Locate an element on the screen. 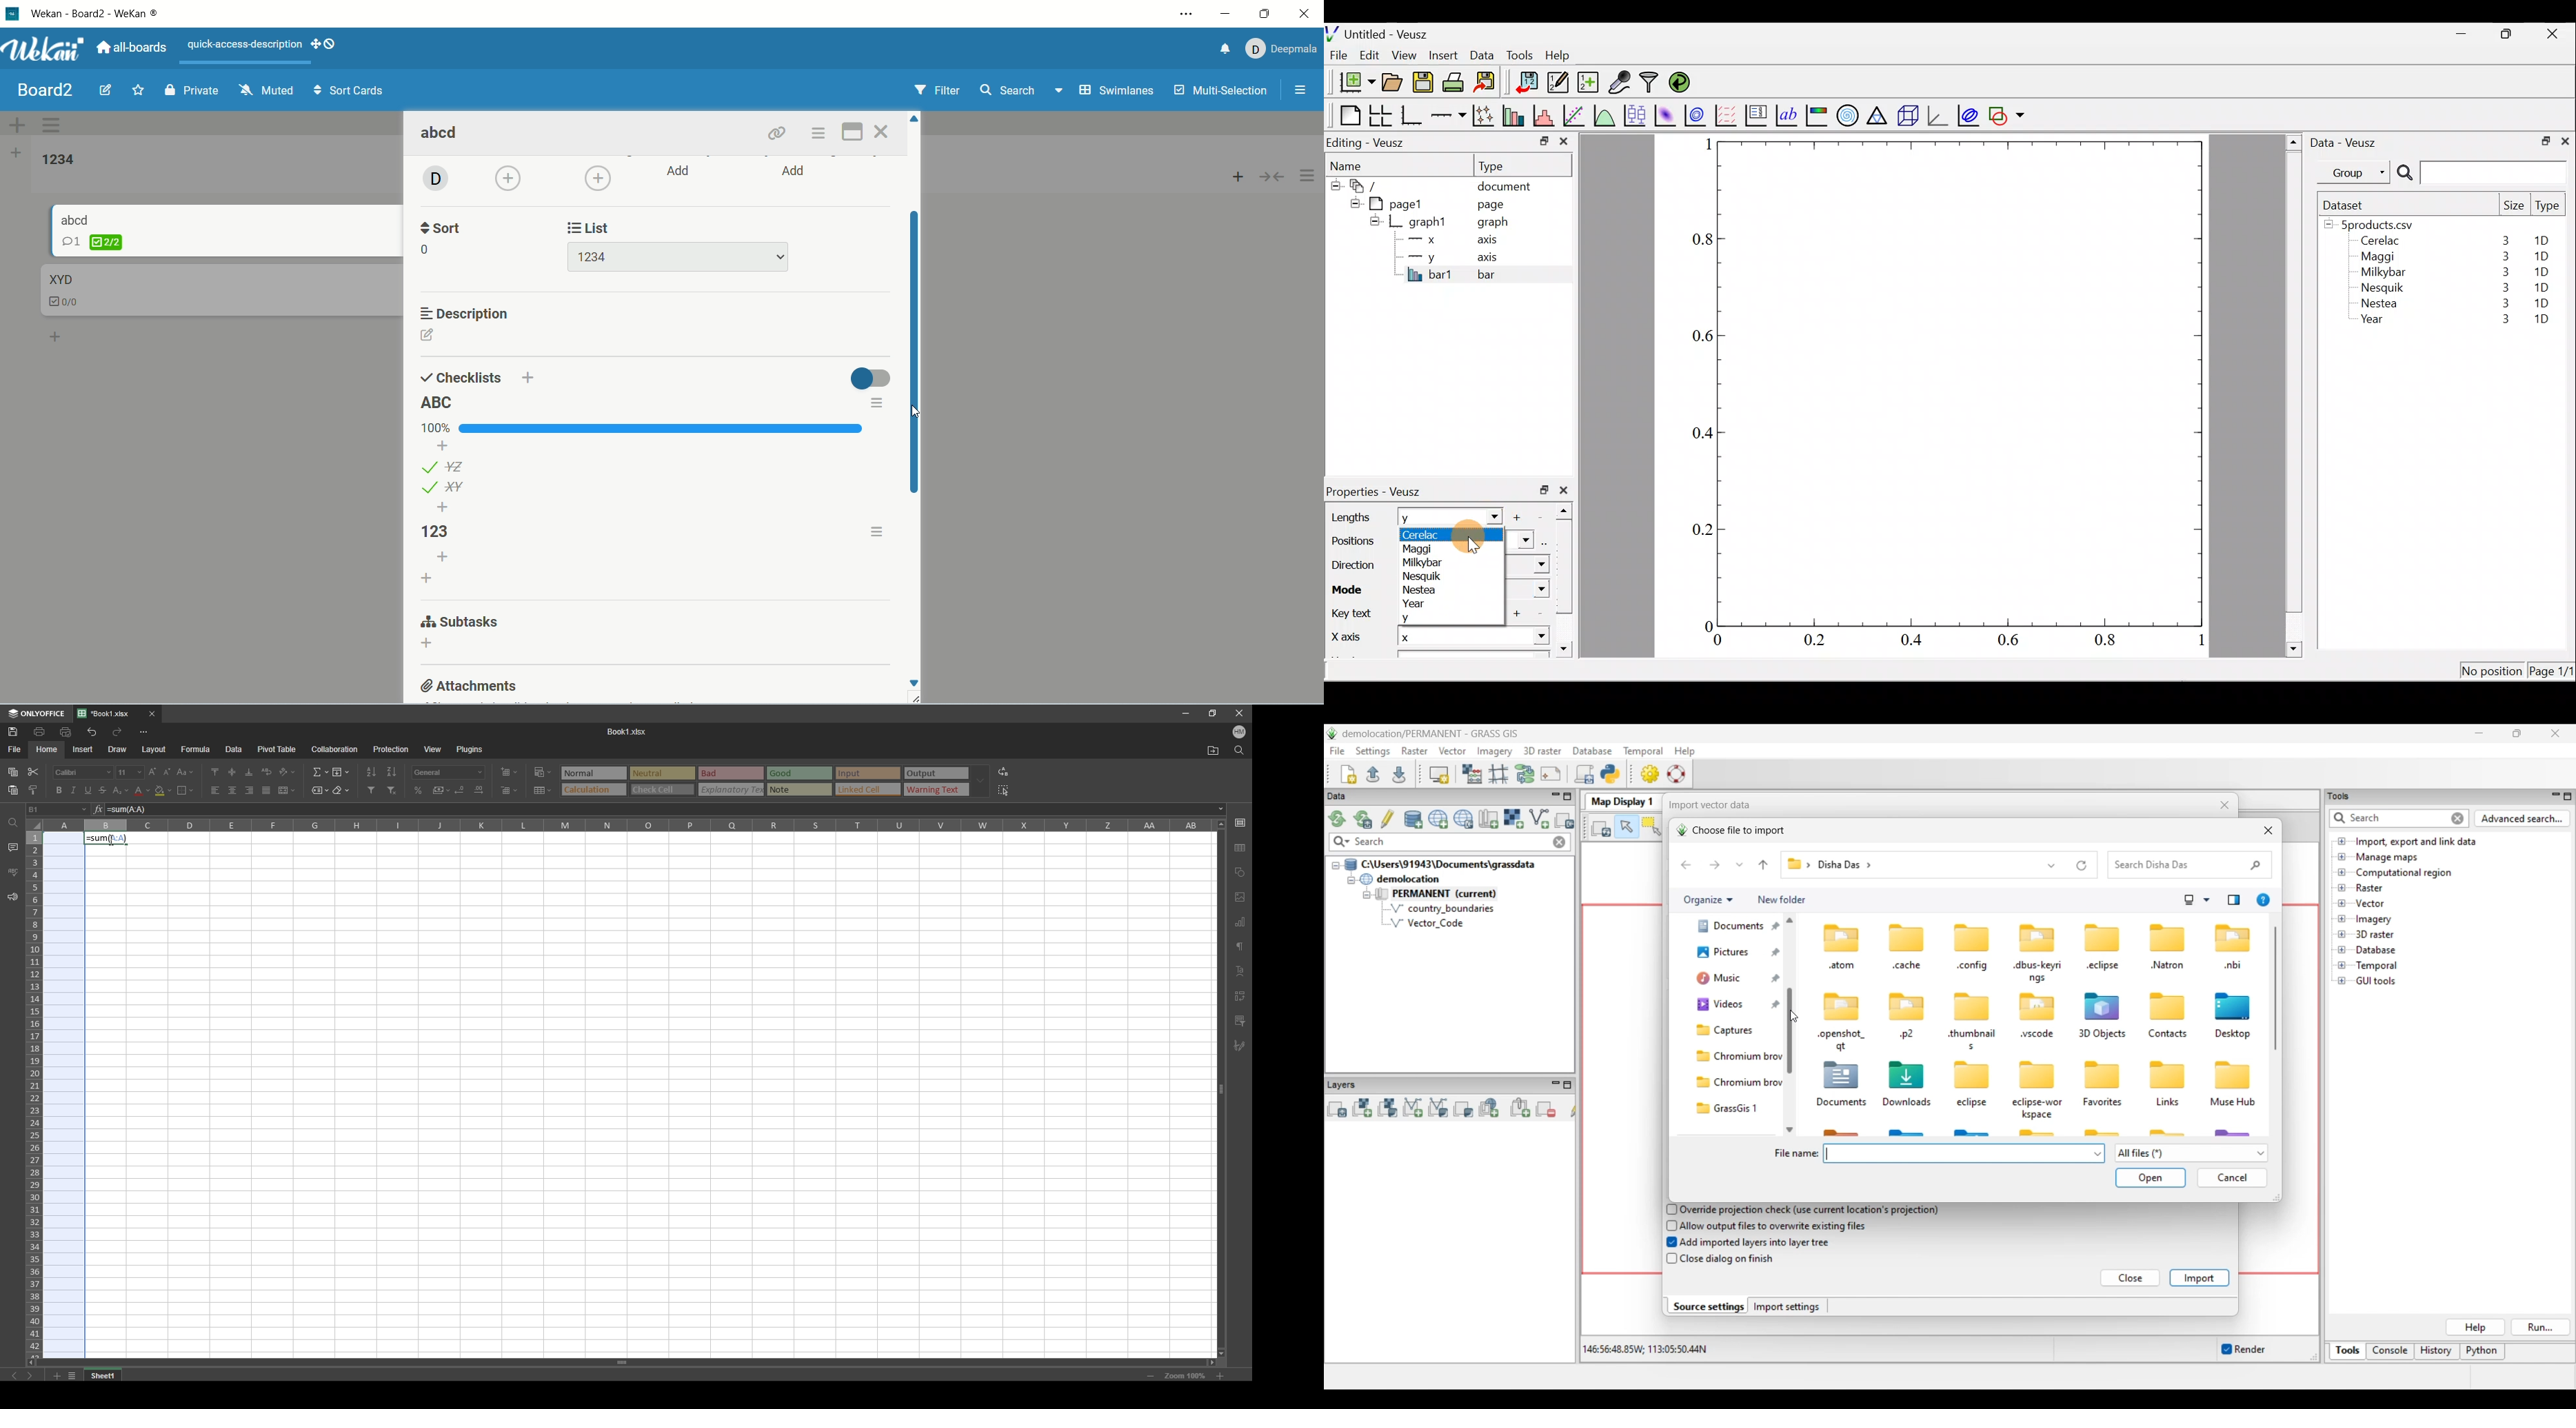 The height and width of the screenshot is (1428, 2576). Plot box plots is located at coordinates (1636, 115).